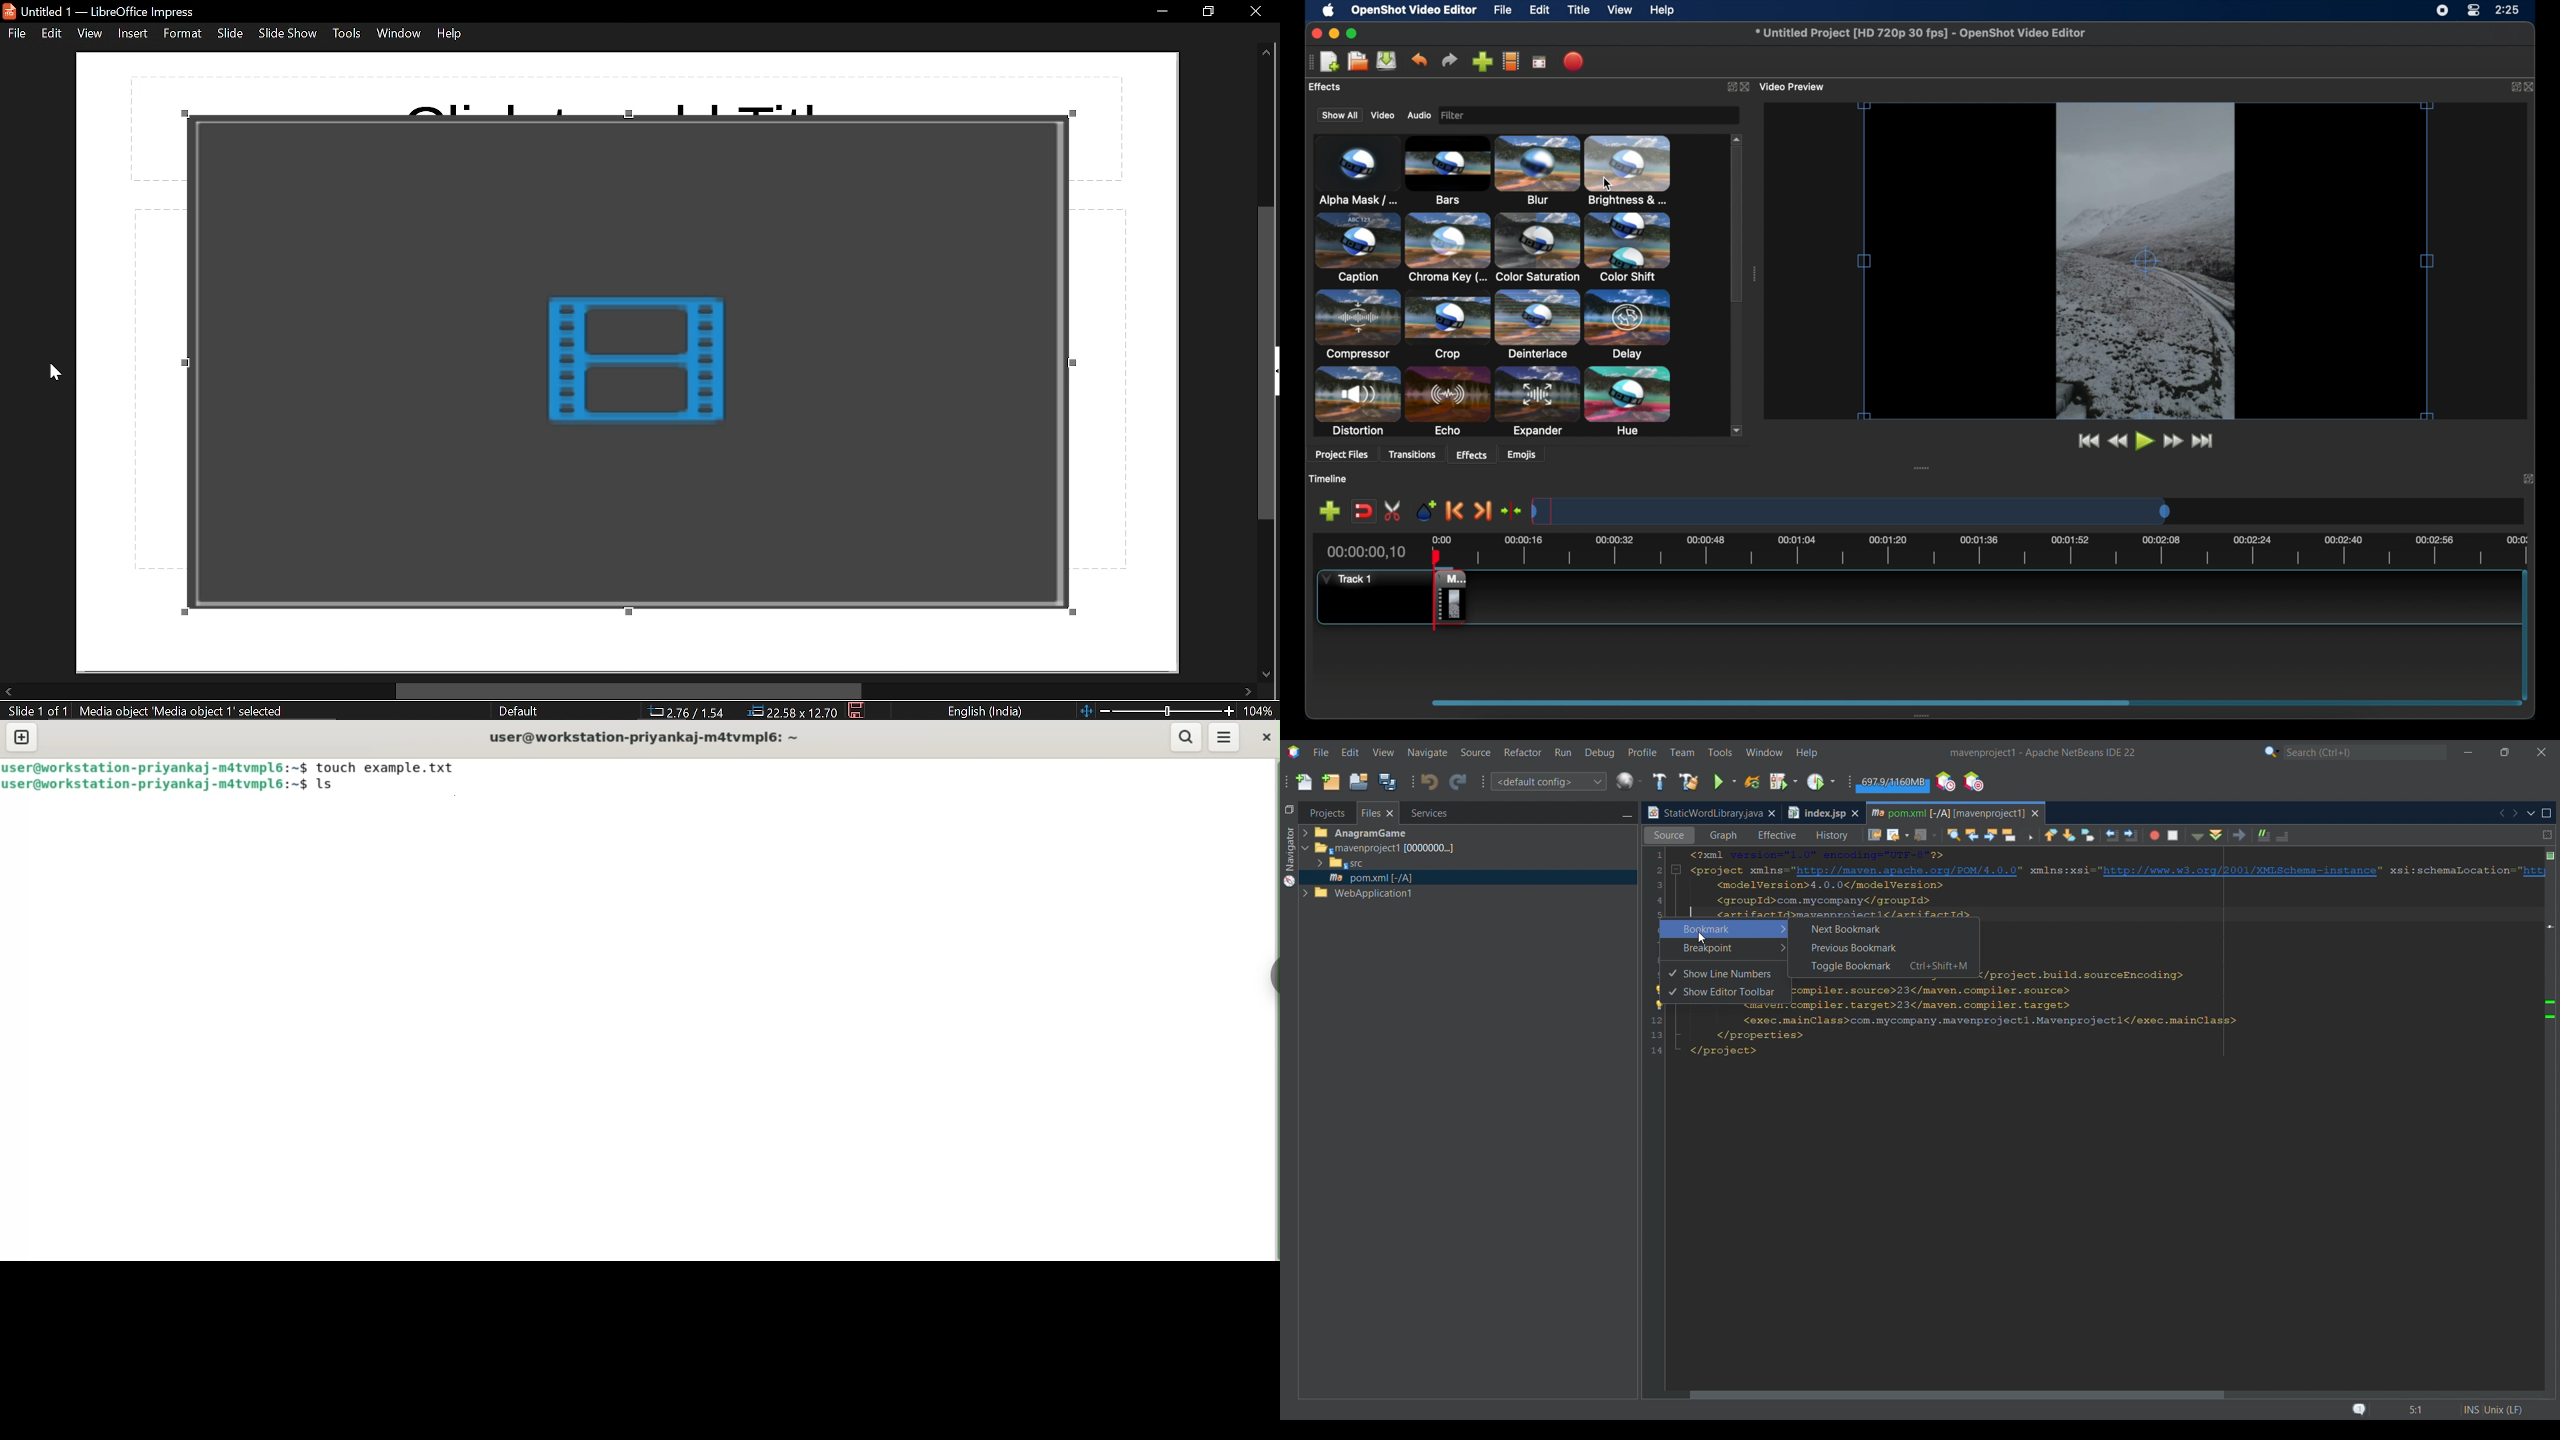 The image size is (2576, 1456). What do you see at coordinates (2528, 477) in the screenshot?
I see `close` at bounding box center [2528, 477].